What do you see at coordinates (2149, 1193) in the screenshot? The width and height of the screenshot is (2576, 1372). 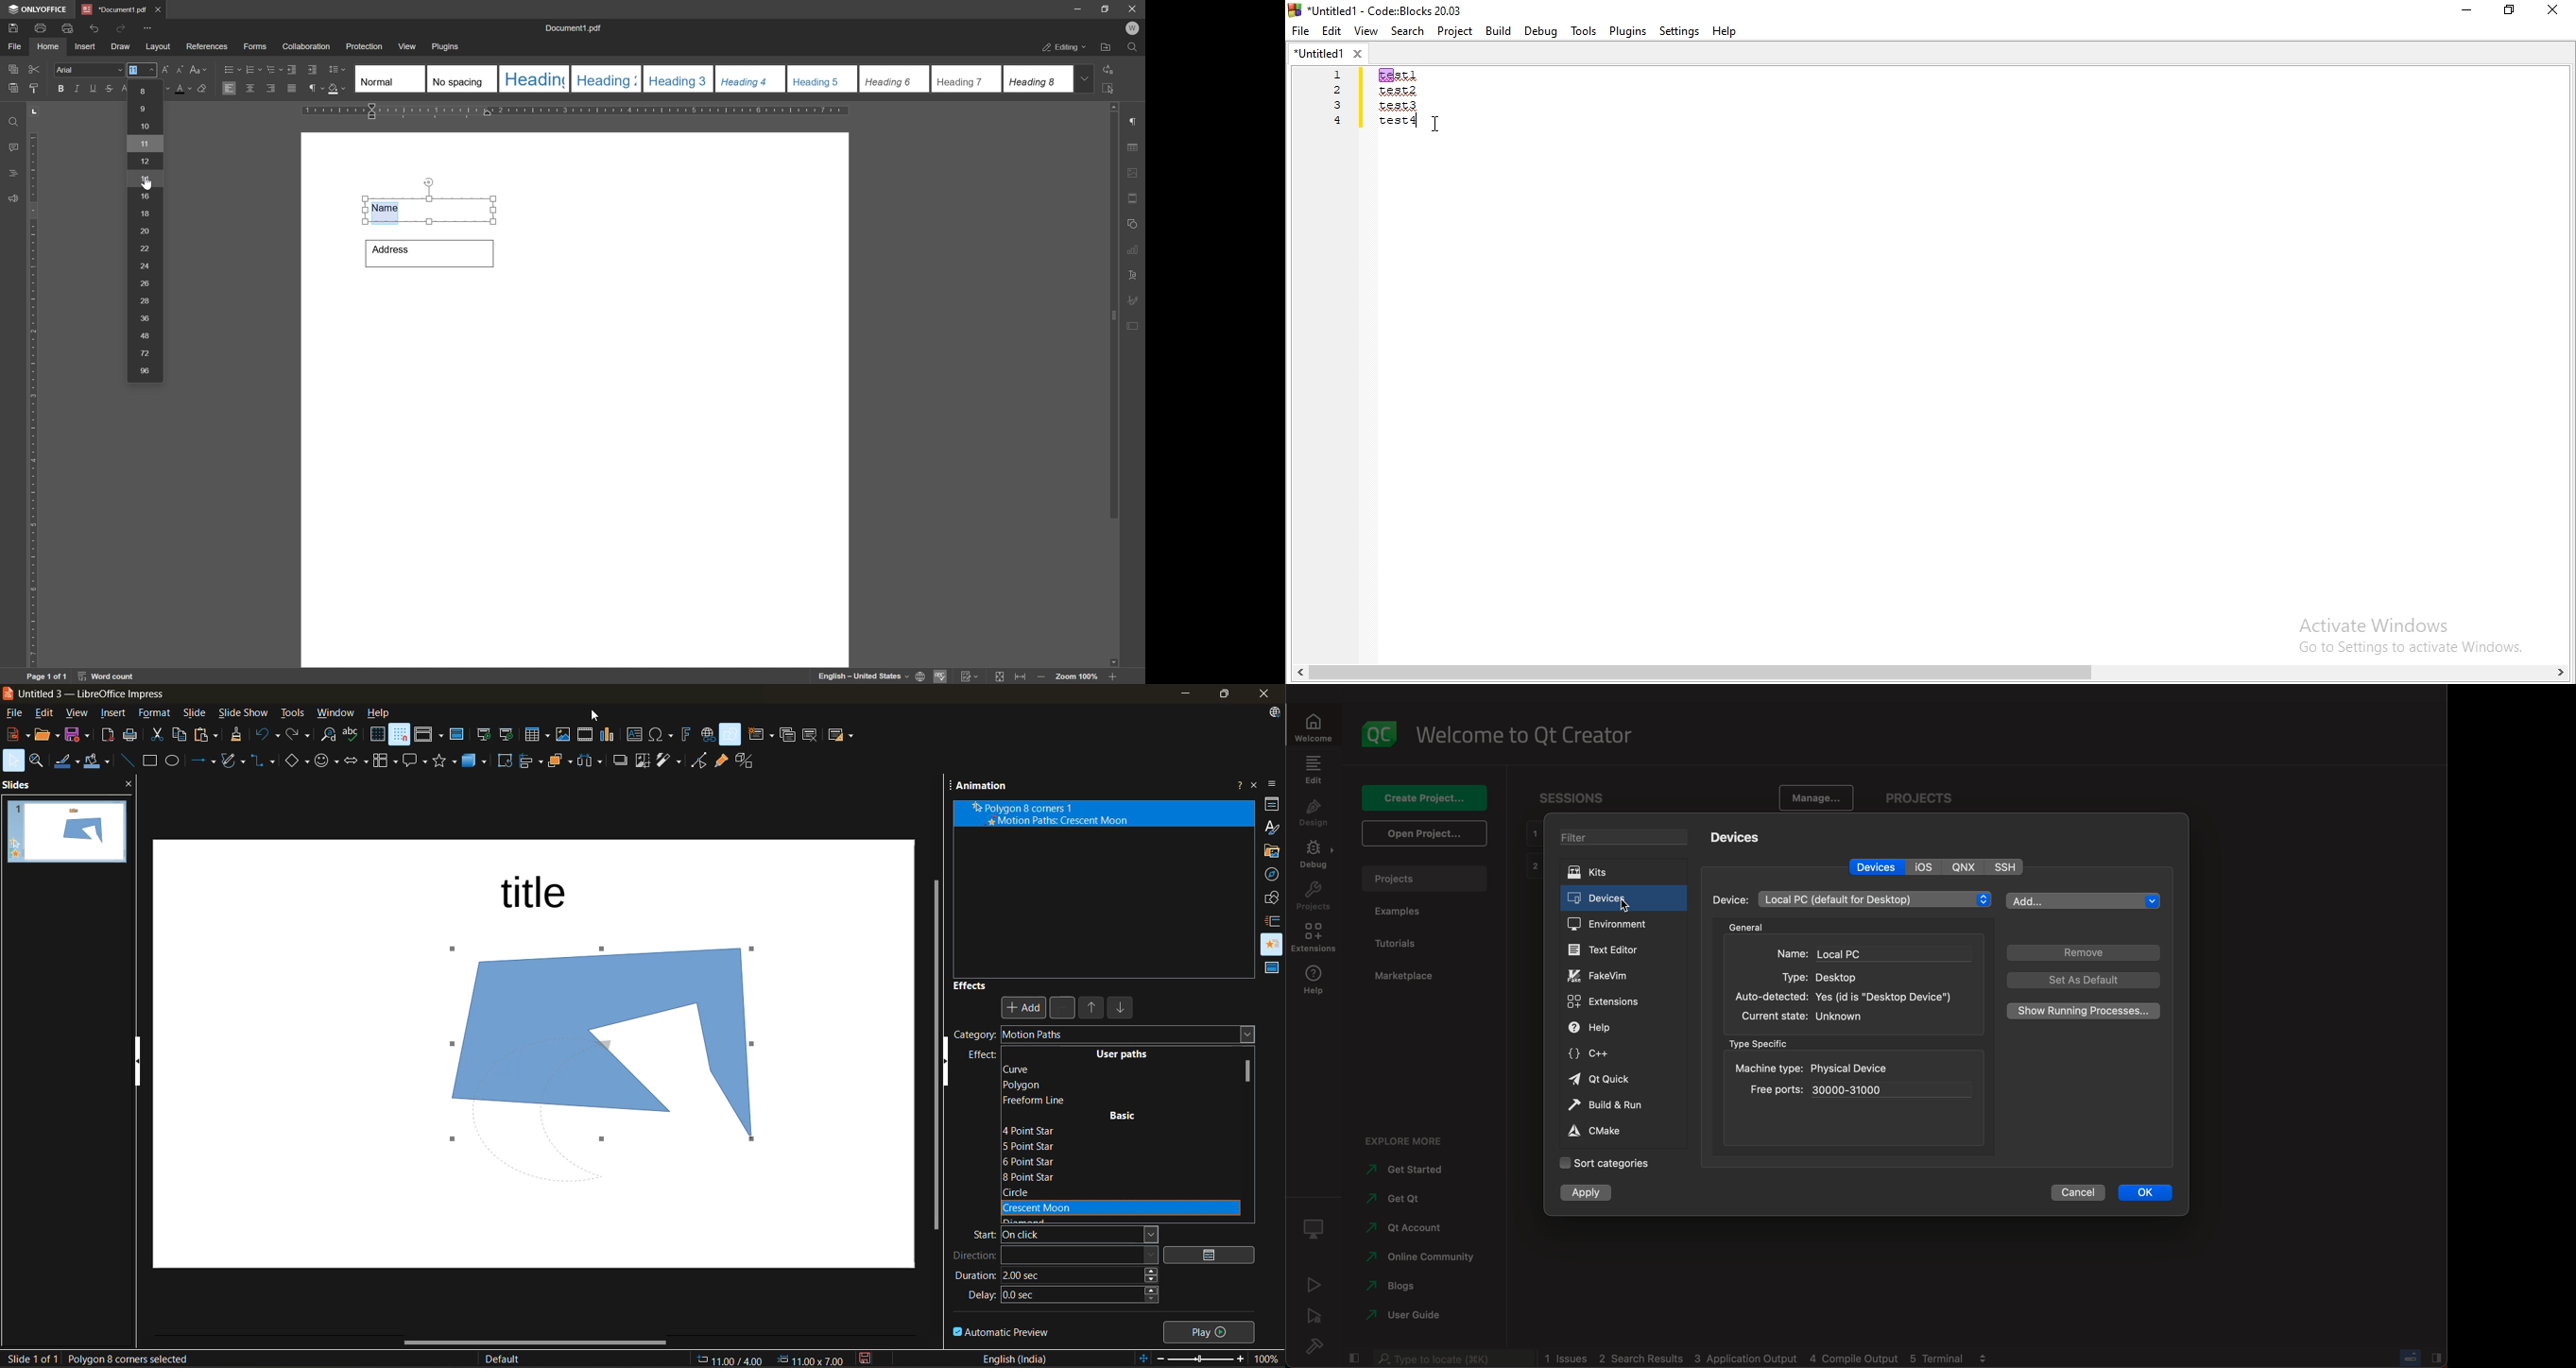 I see `ok` at bounding box center [2149, 1193].